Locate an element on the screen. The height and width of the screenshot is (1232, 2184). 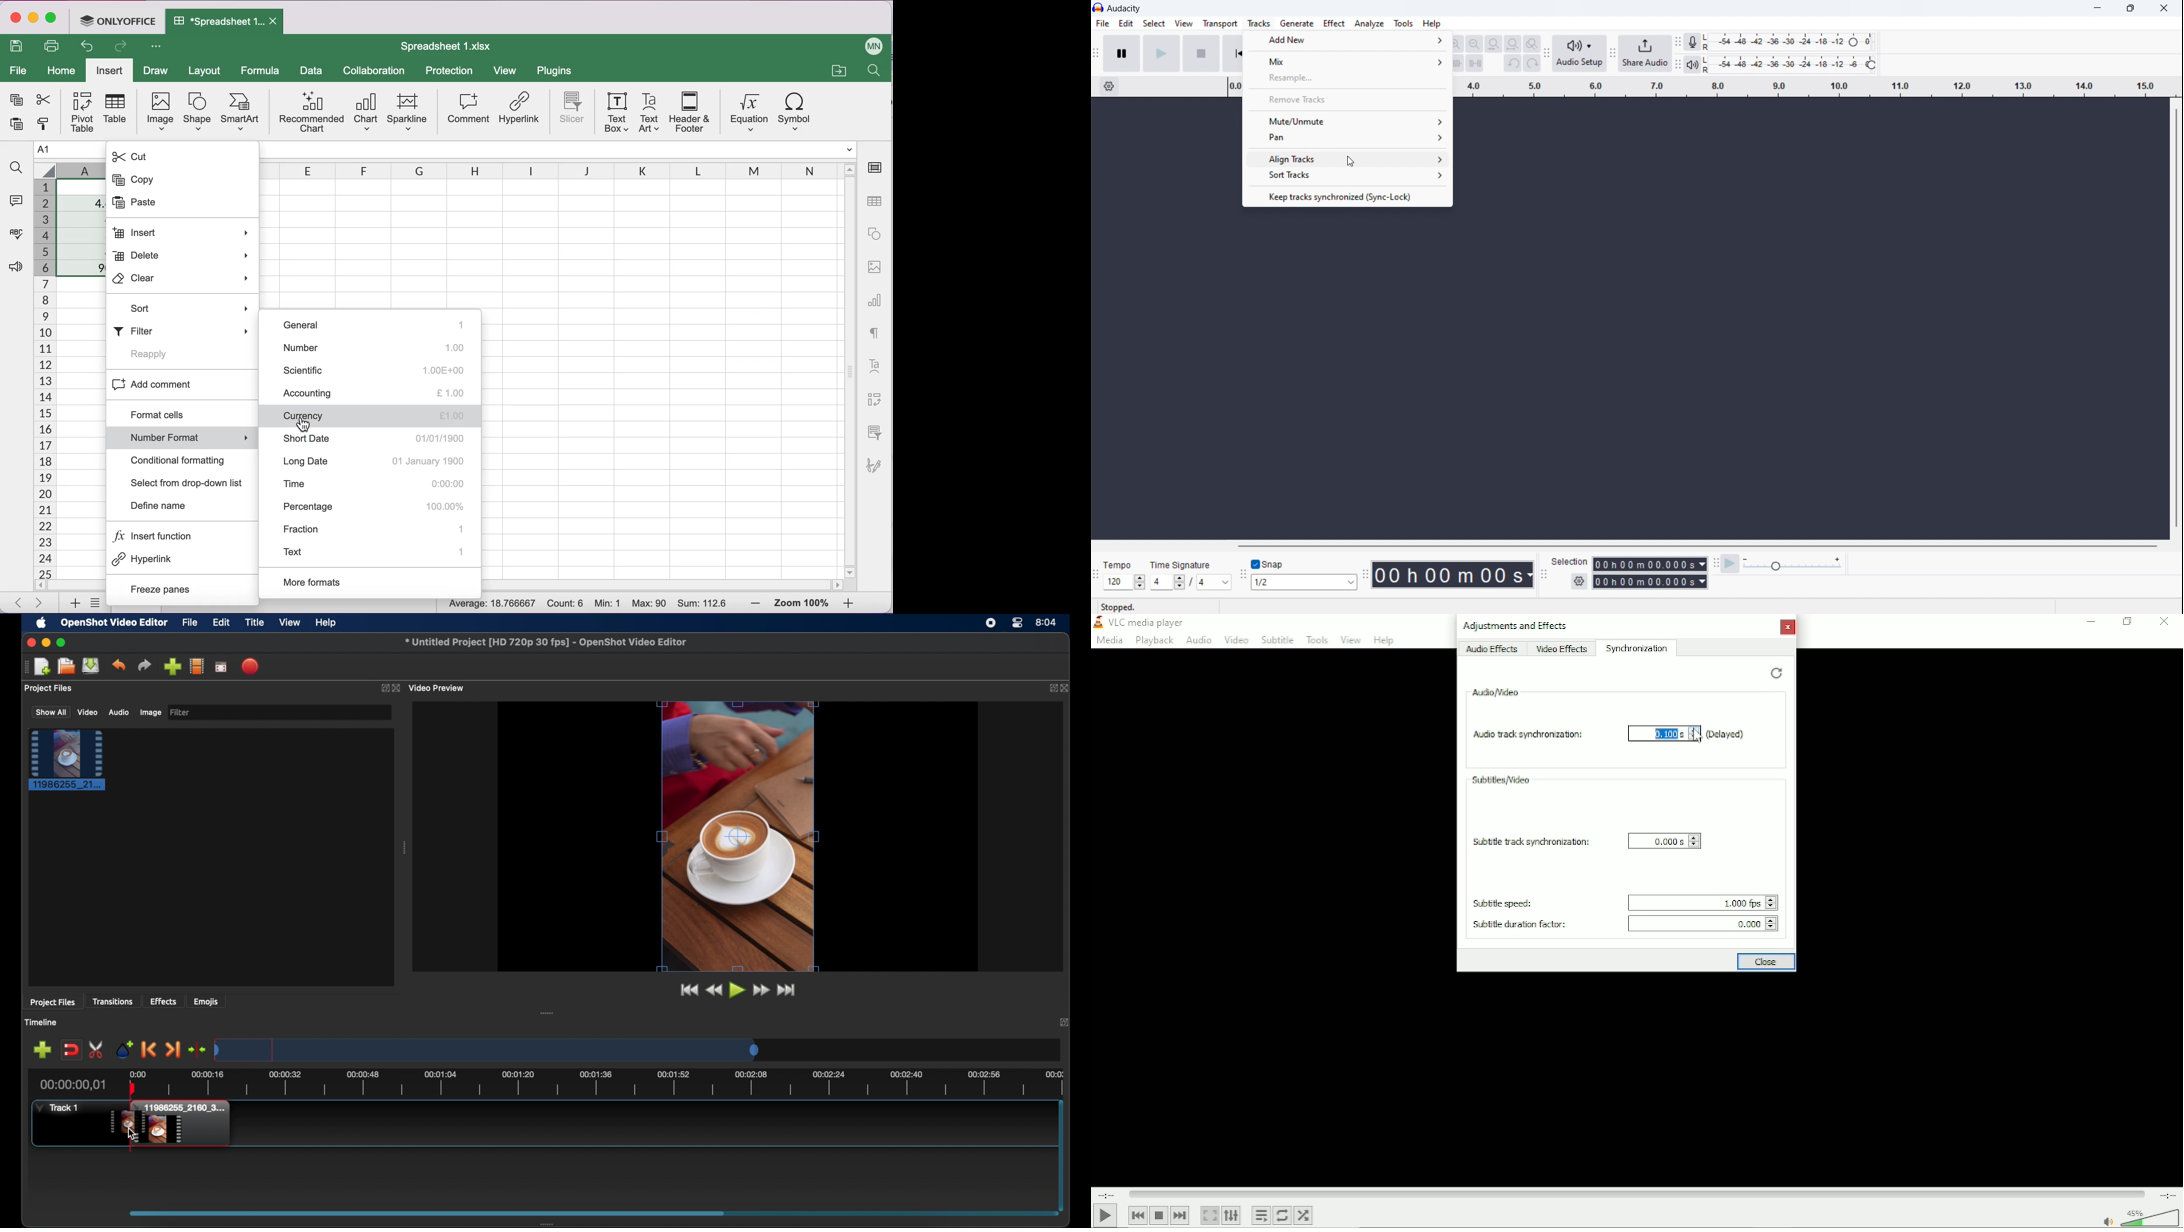
Adjustments and effects is located at coordinates (1516, 626).